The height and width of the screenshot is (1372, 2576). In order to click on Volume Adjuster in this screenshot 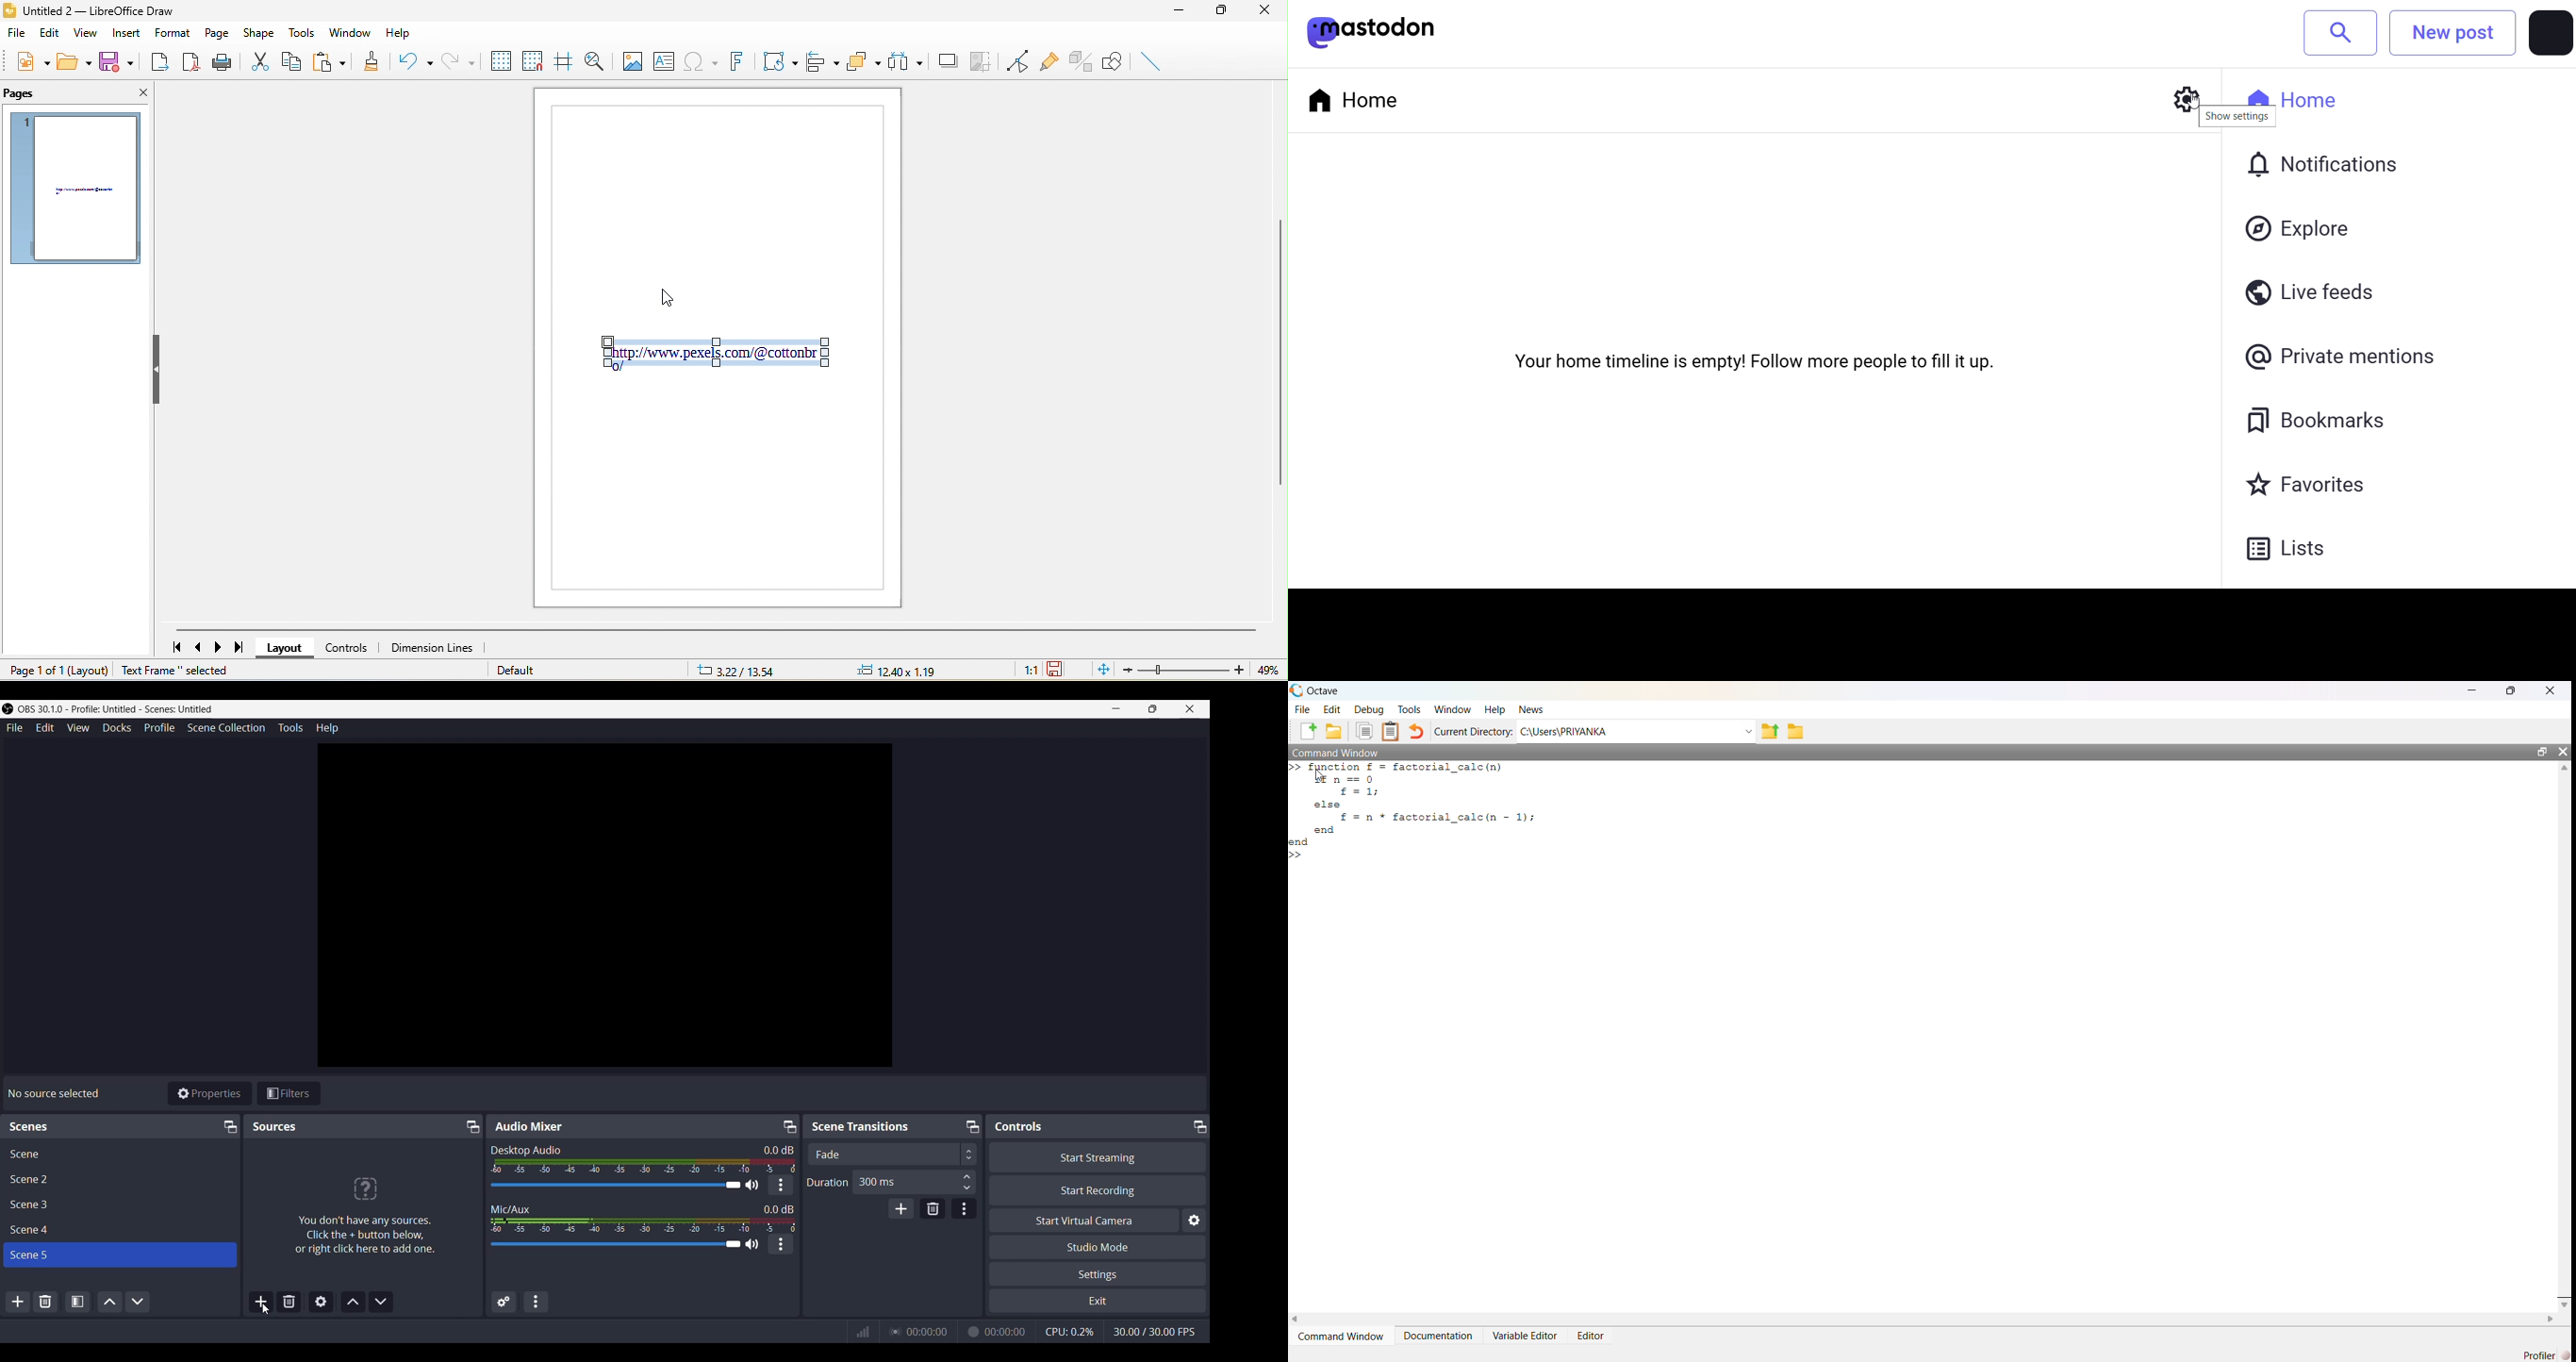, I will do `click(624, 1184)`.